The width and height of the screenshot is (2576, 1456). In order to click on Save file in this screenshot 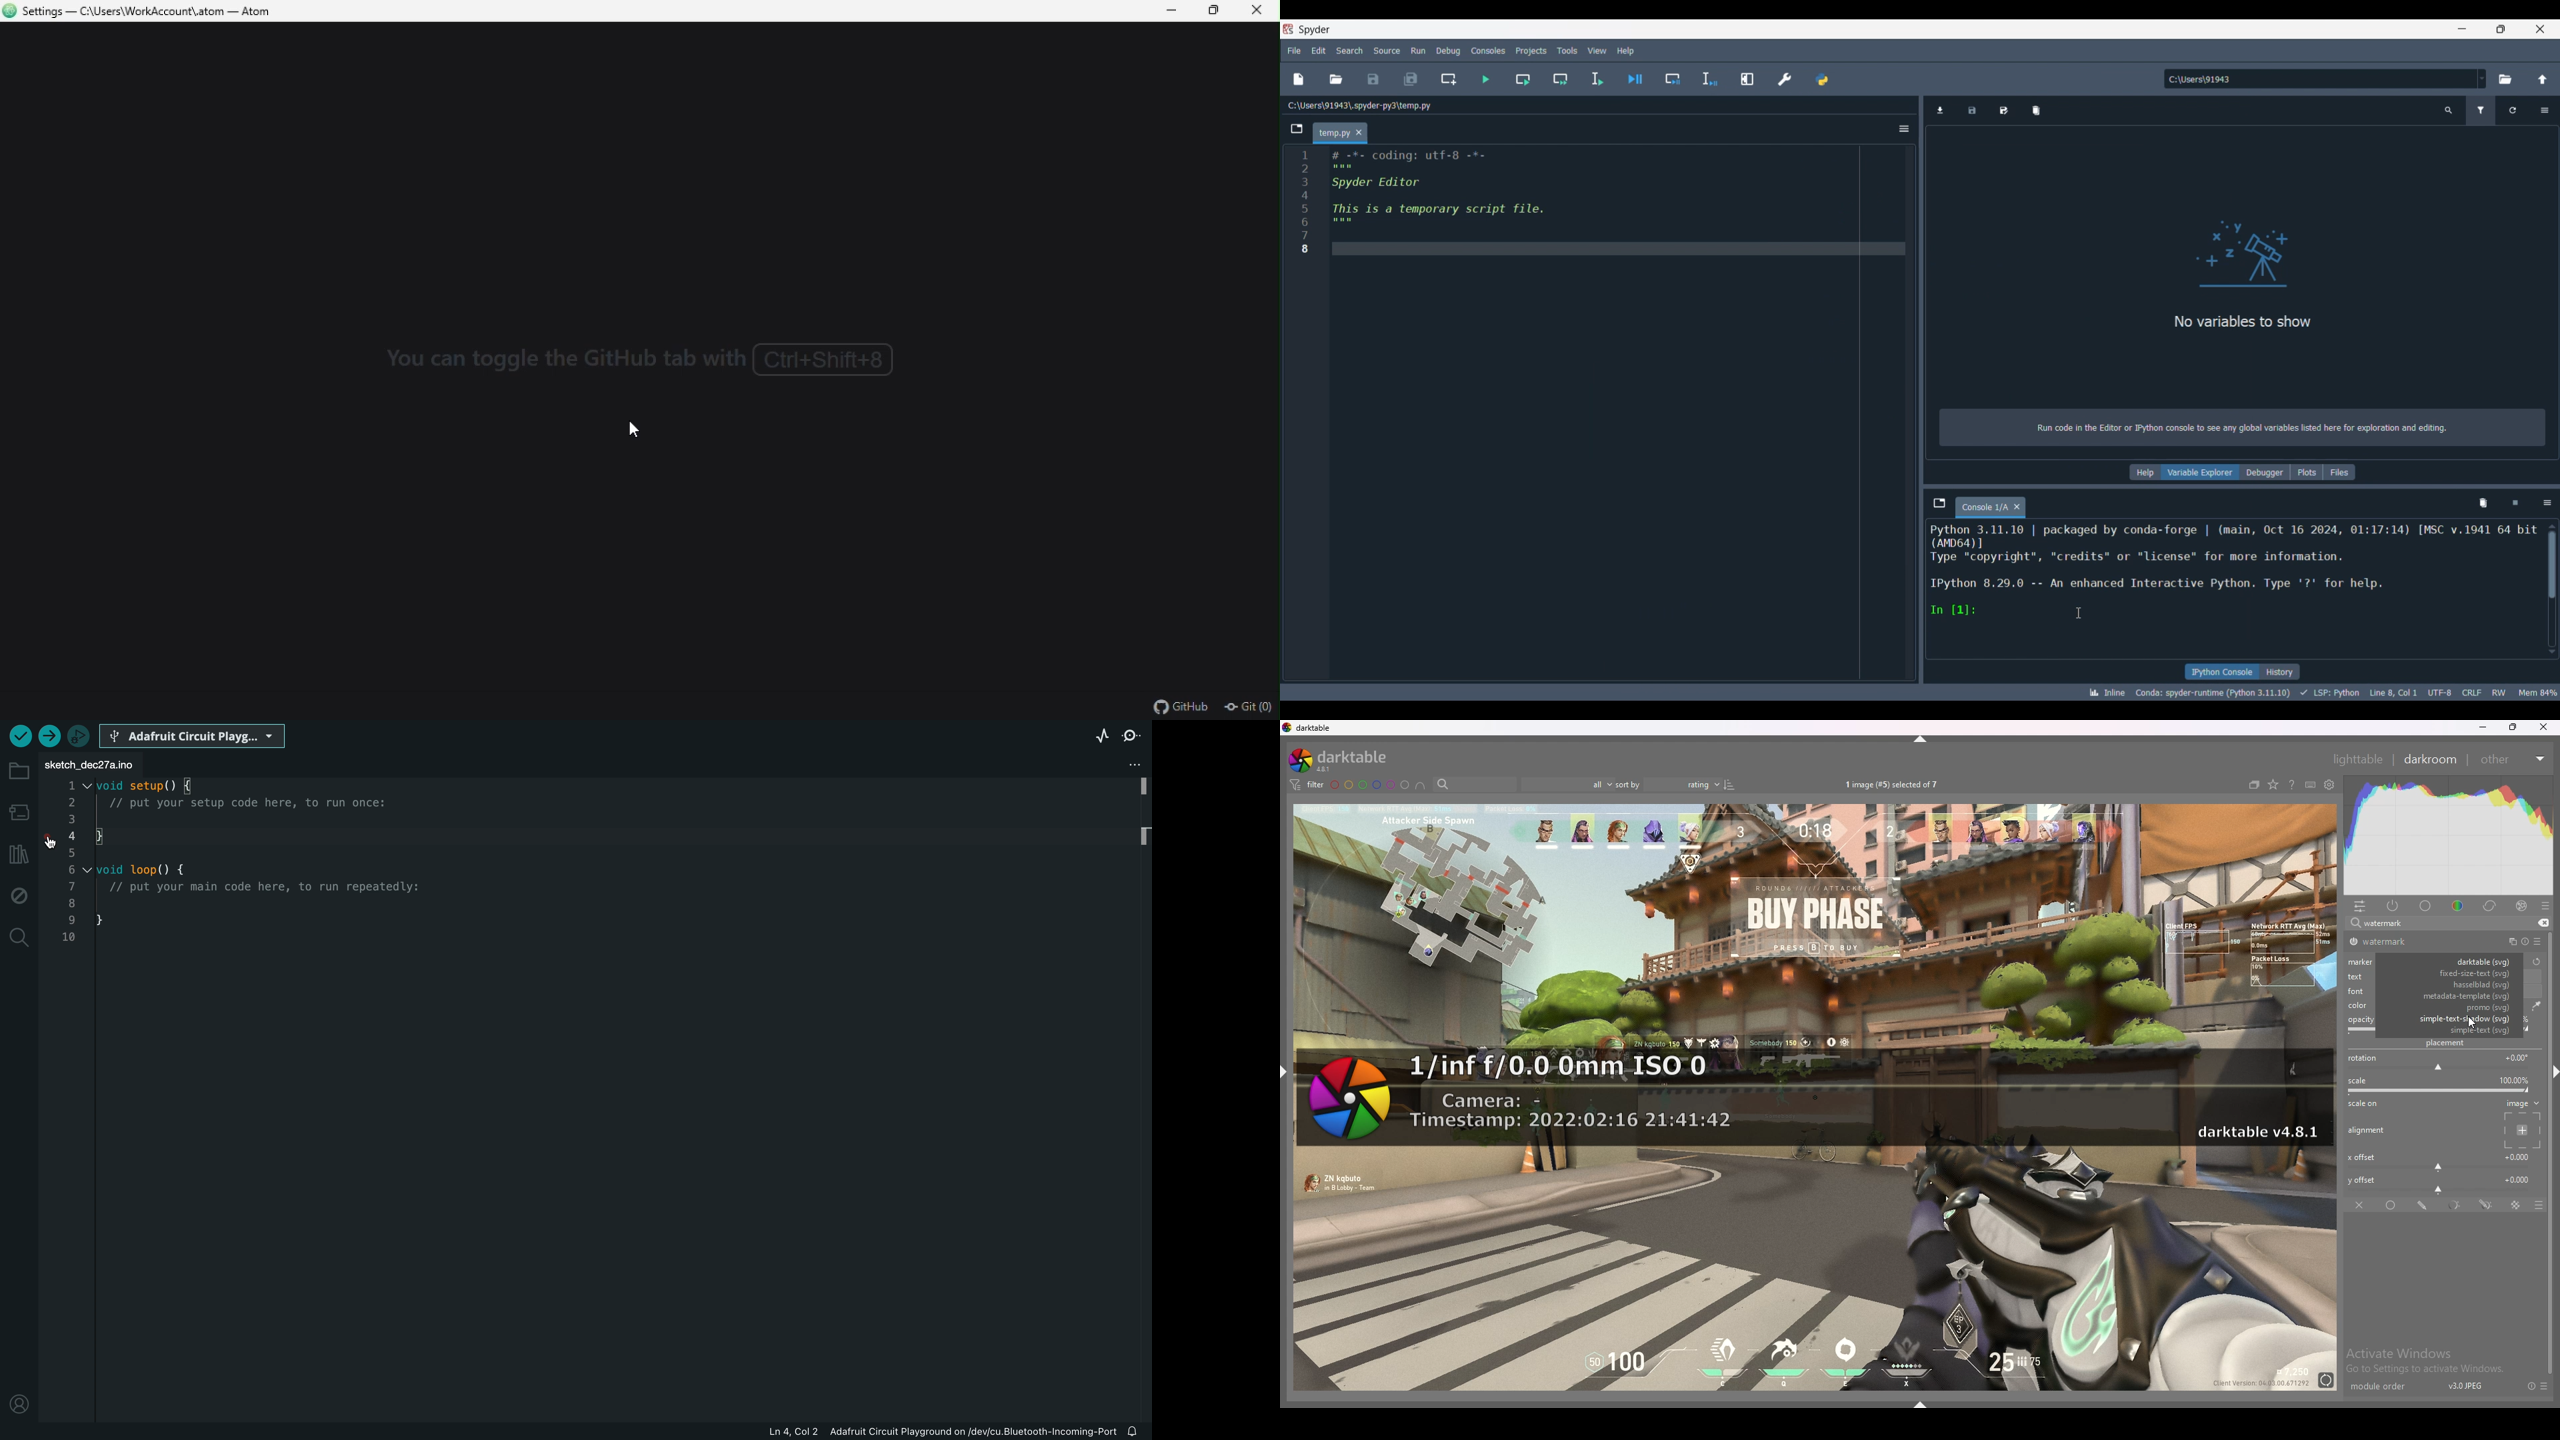, I will do `click(1373, 79)`.